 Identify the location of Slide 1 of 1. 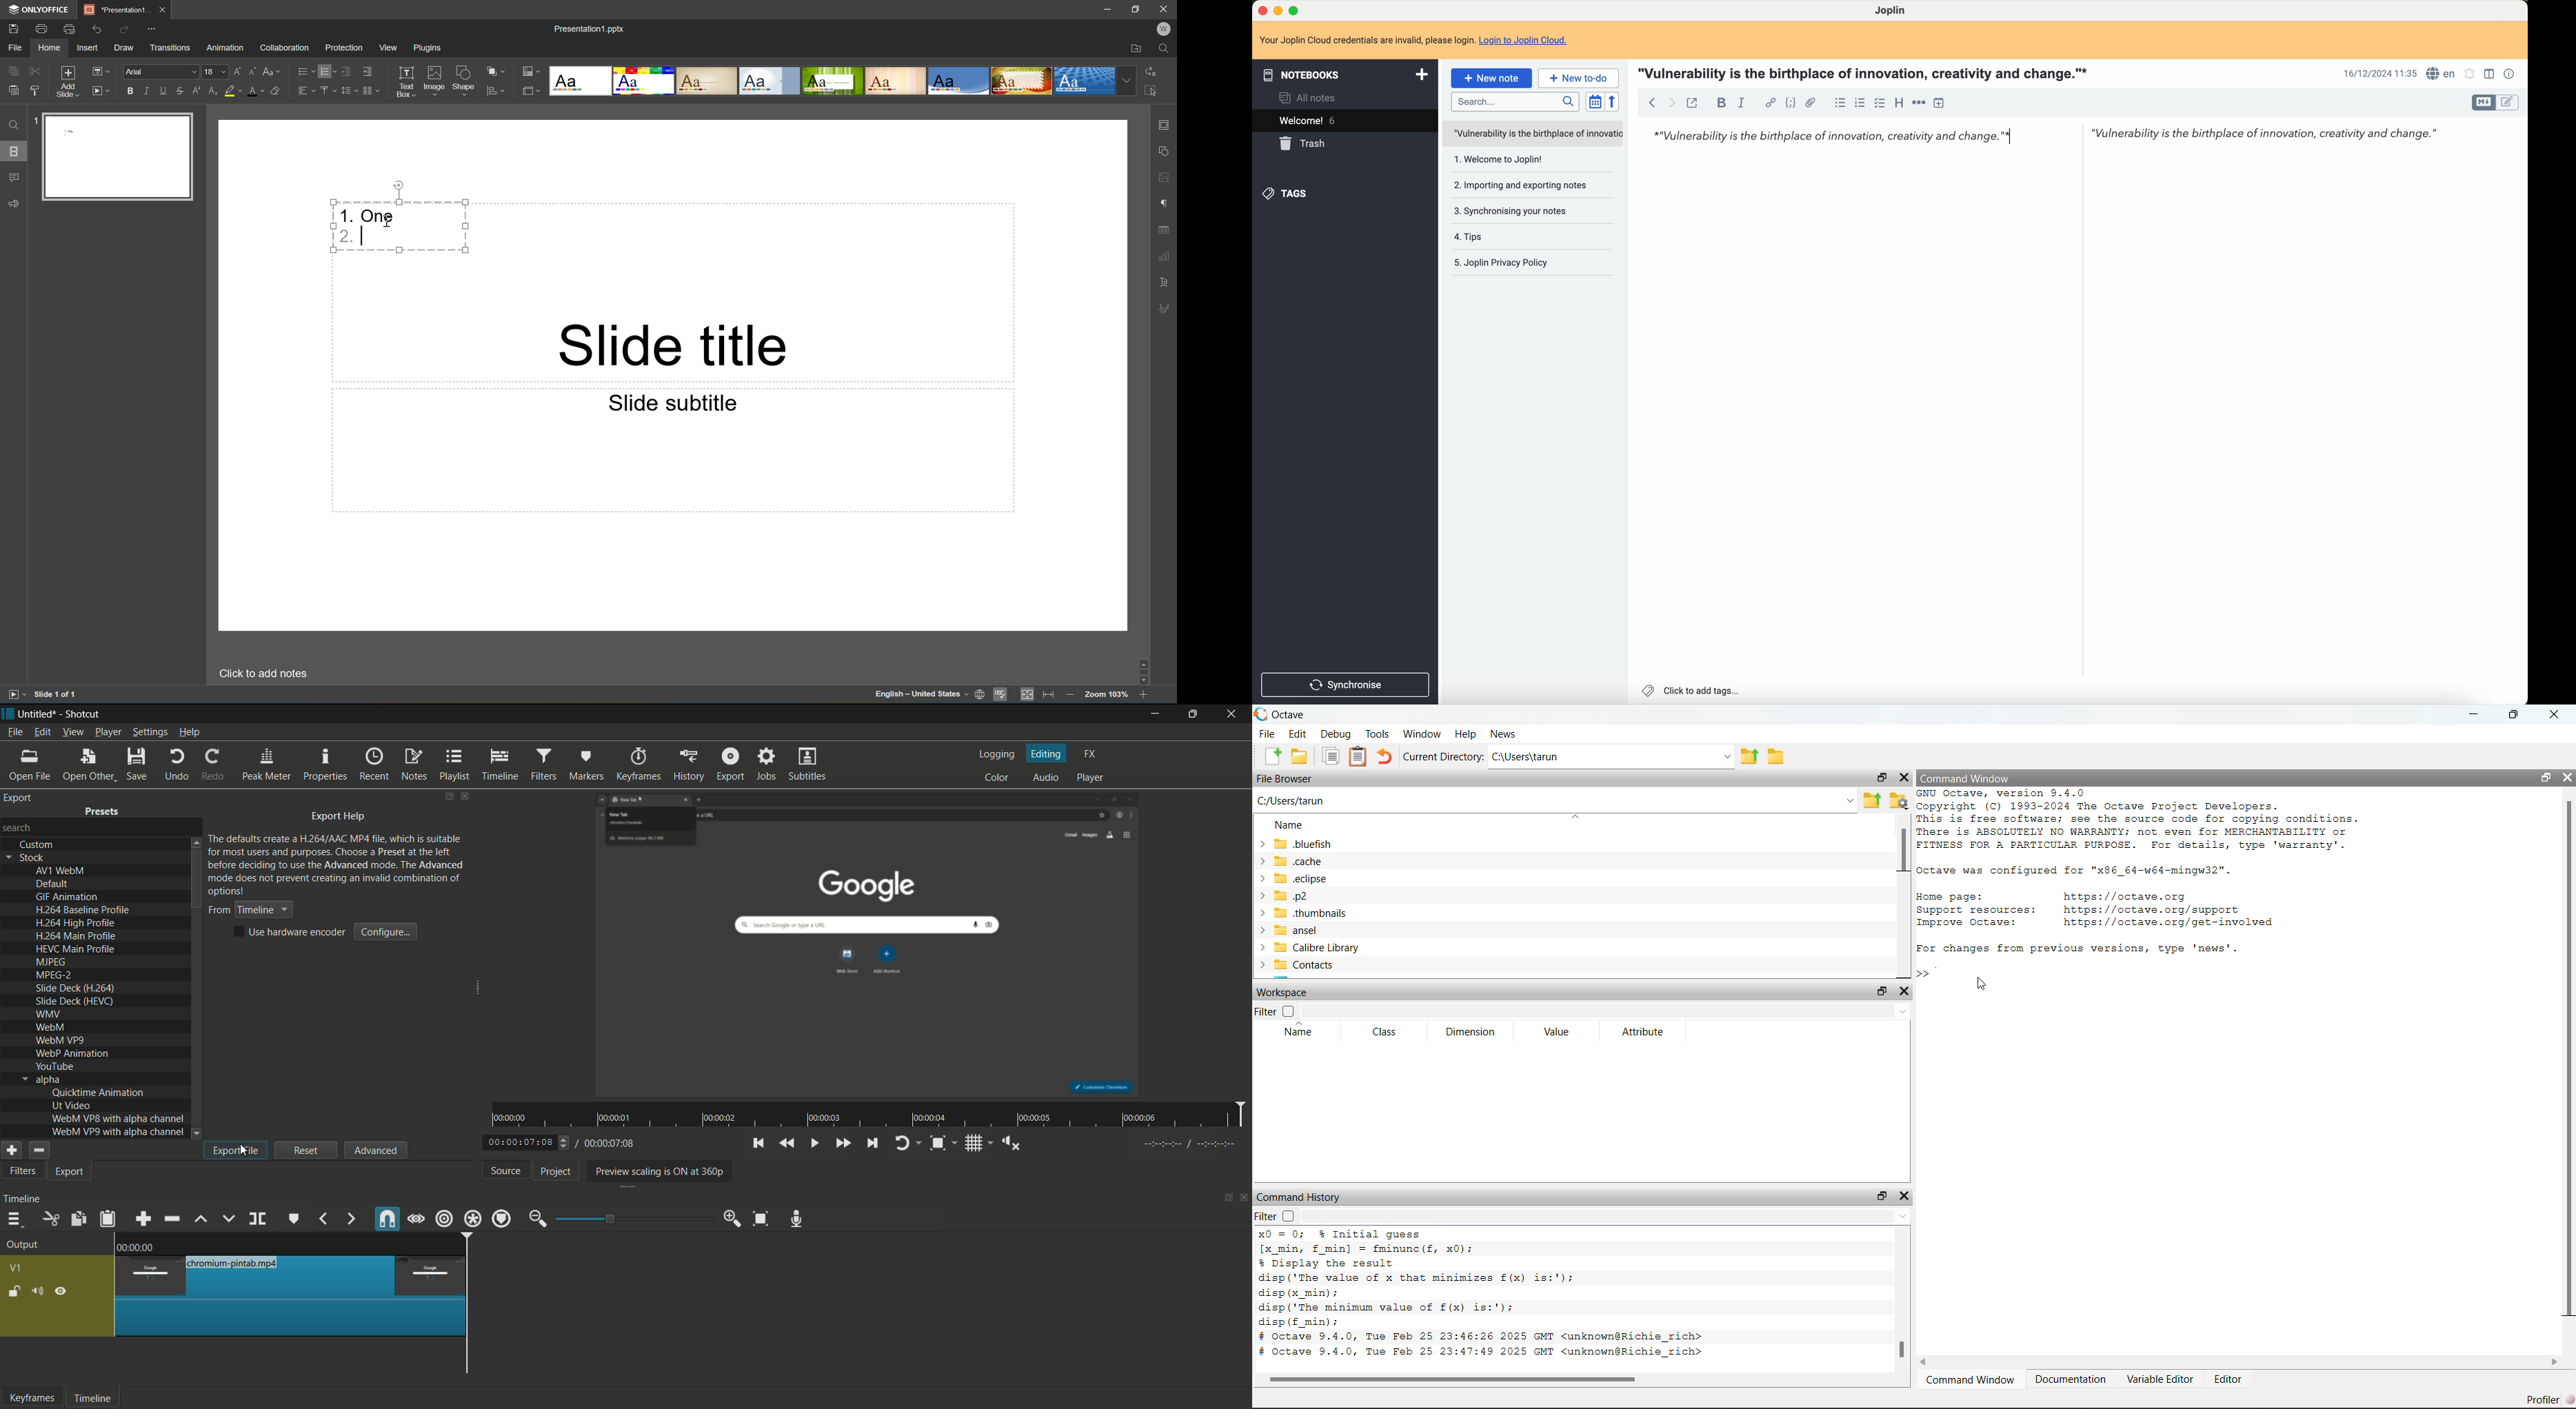
(57, 694).